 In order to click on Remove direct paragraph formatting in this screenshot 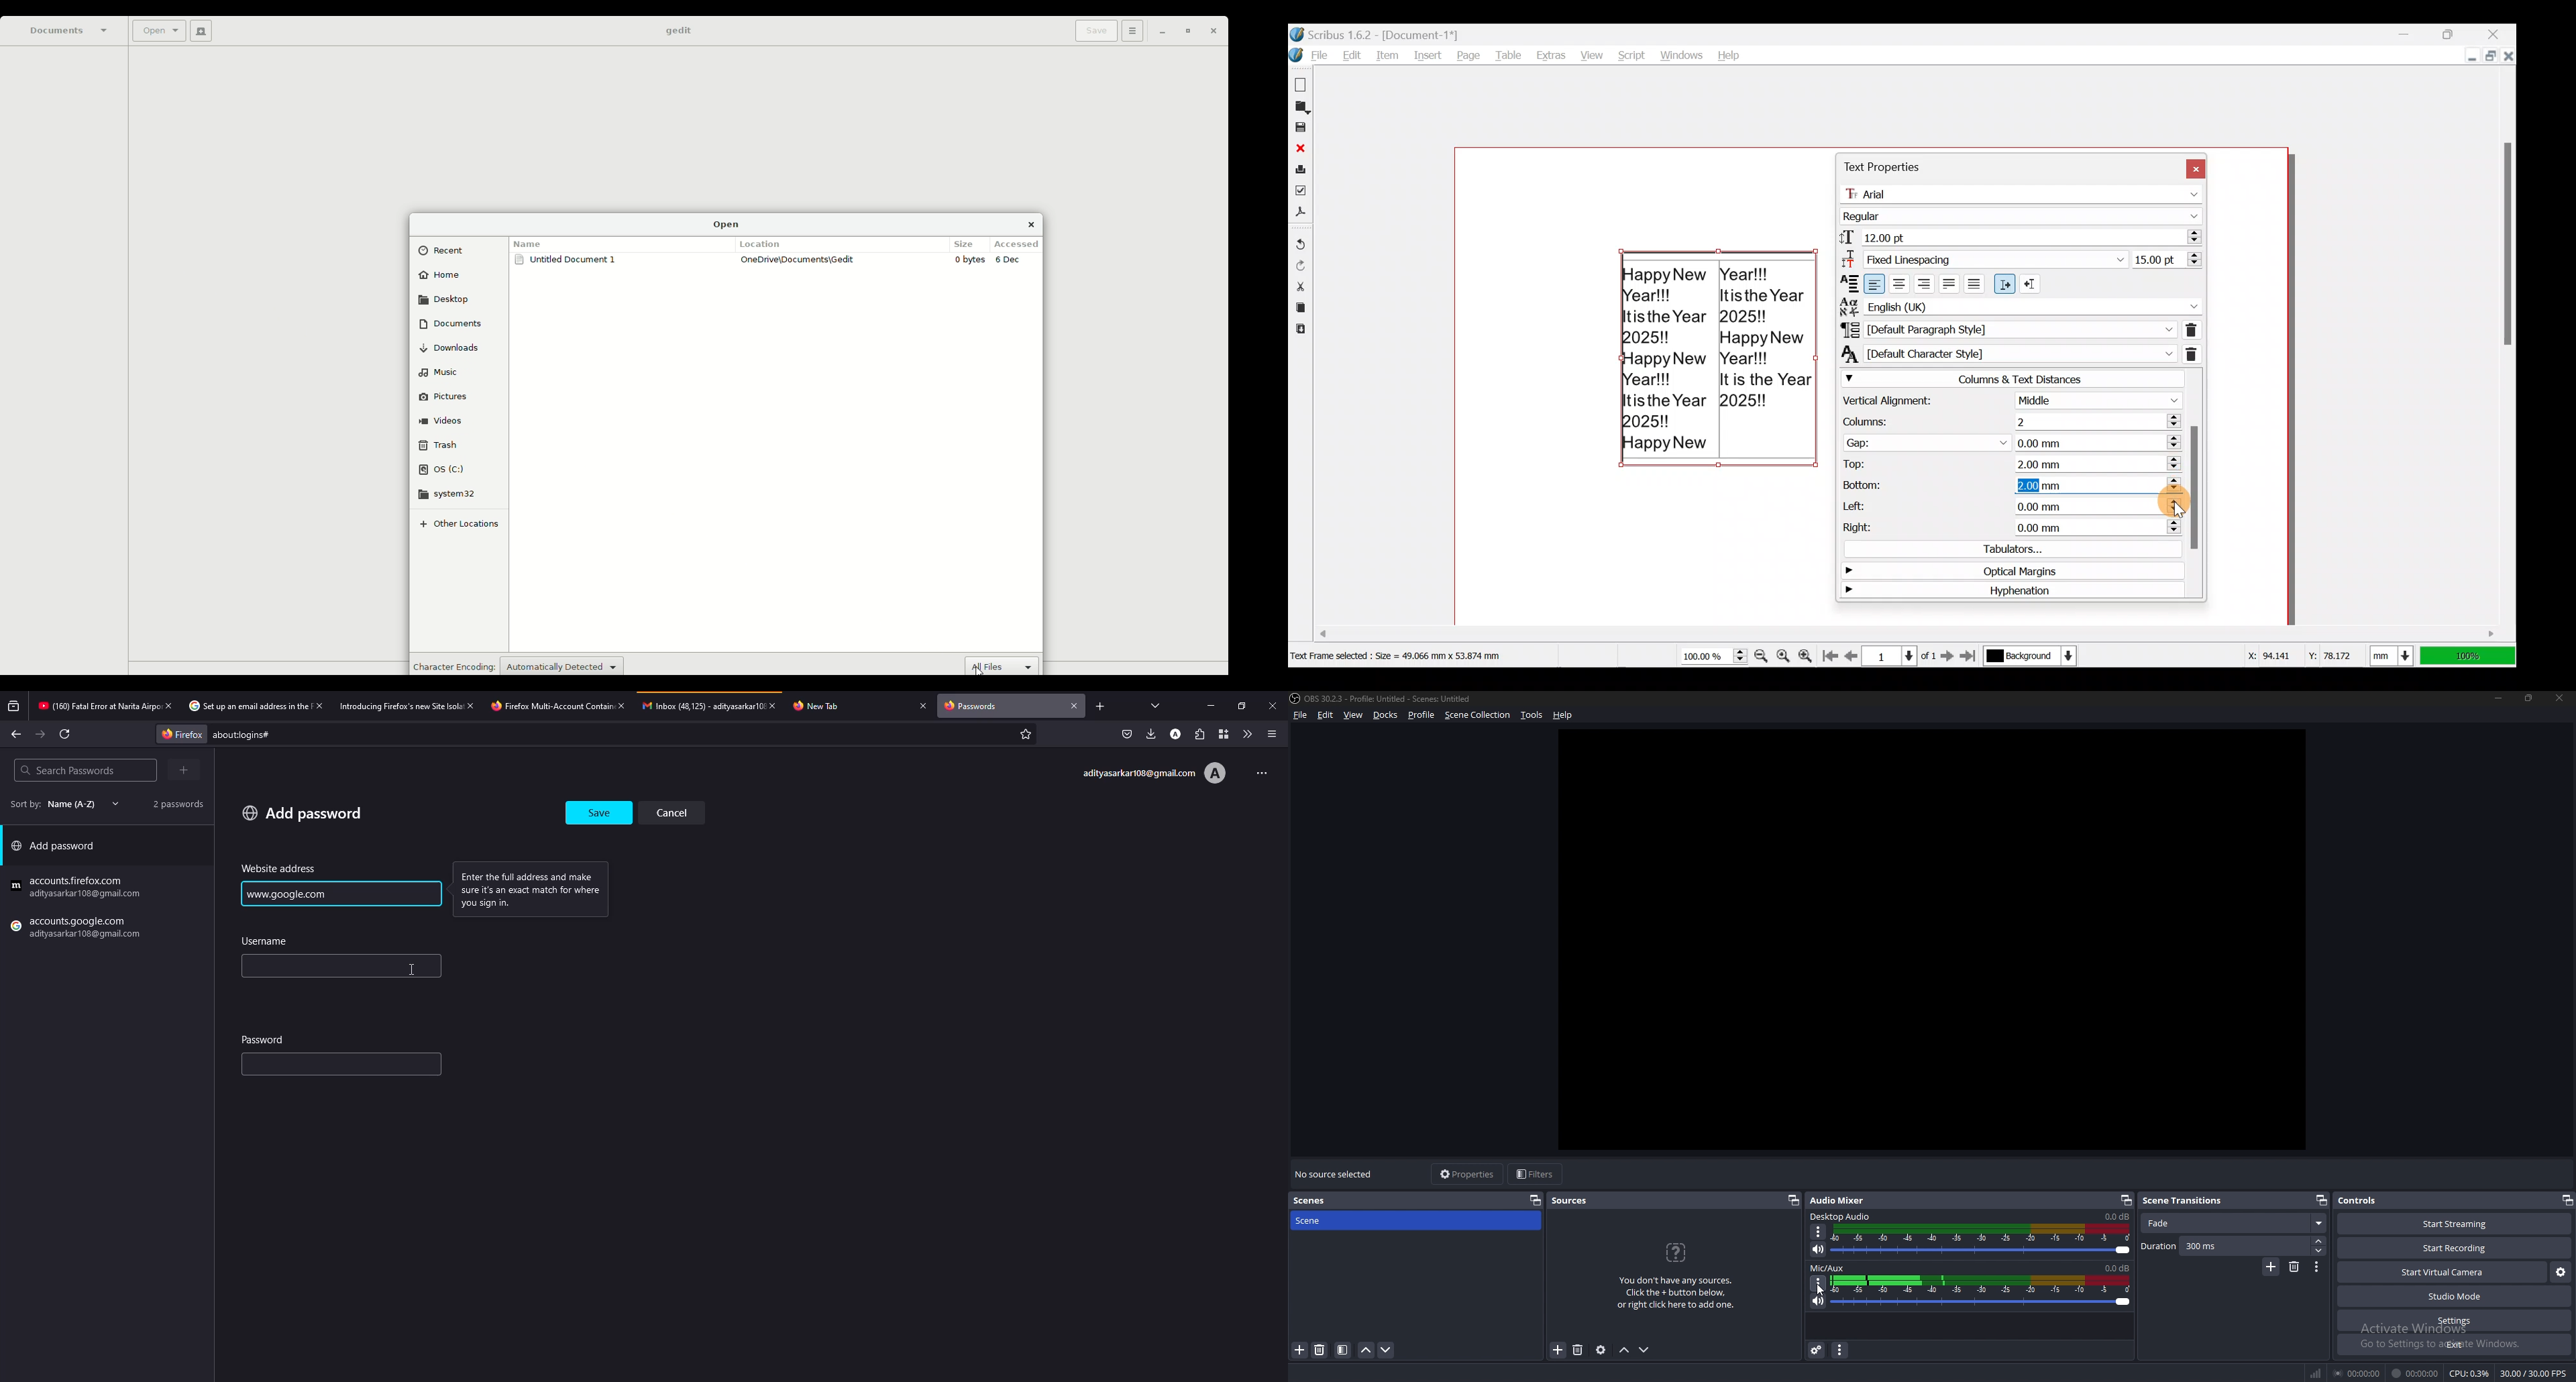, I will do `click(2191, 328)`.